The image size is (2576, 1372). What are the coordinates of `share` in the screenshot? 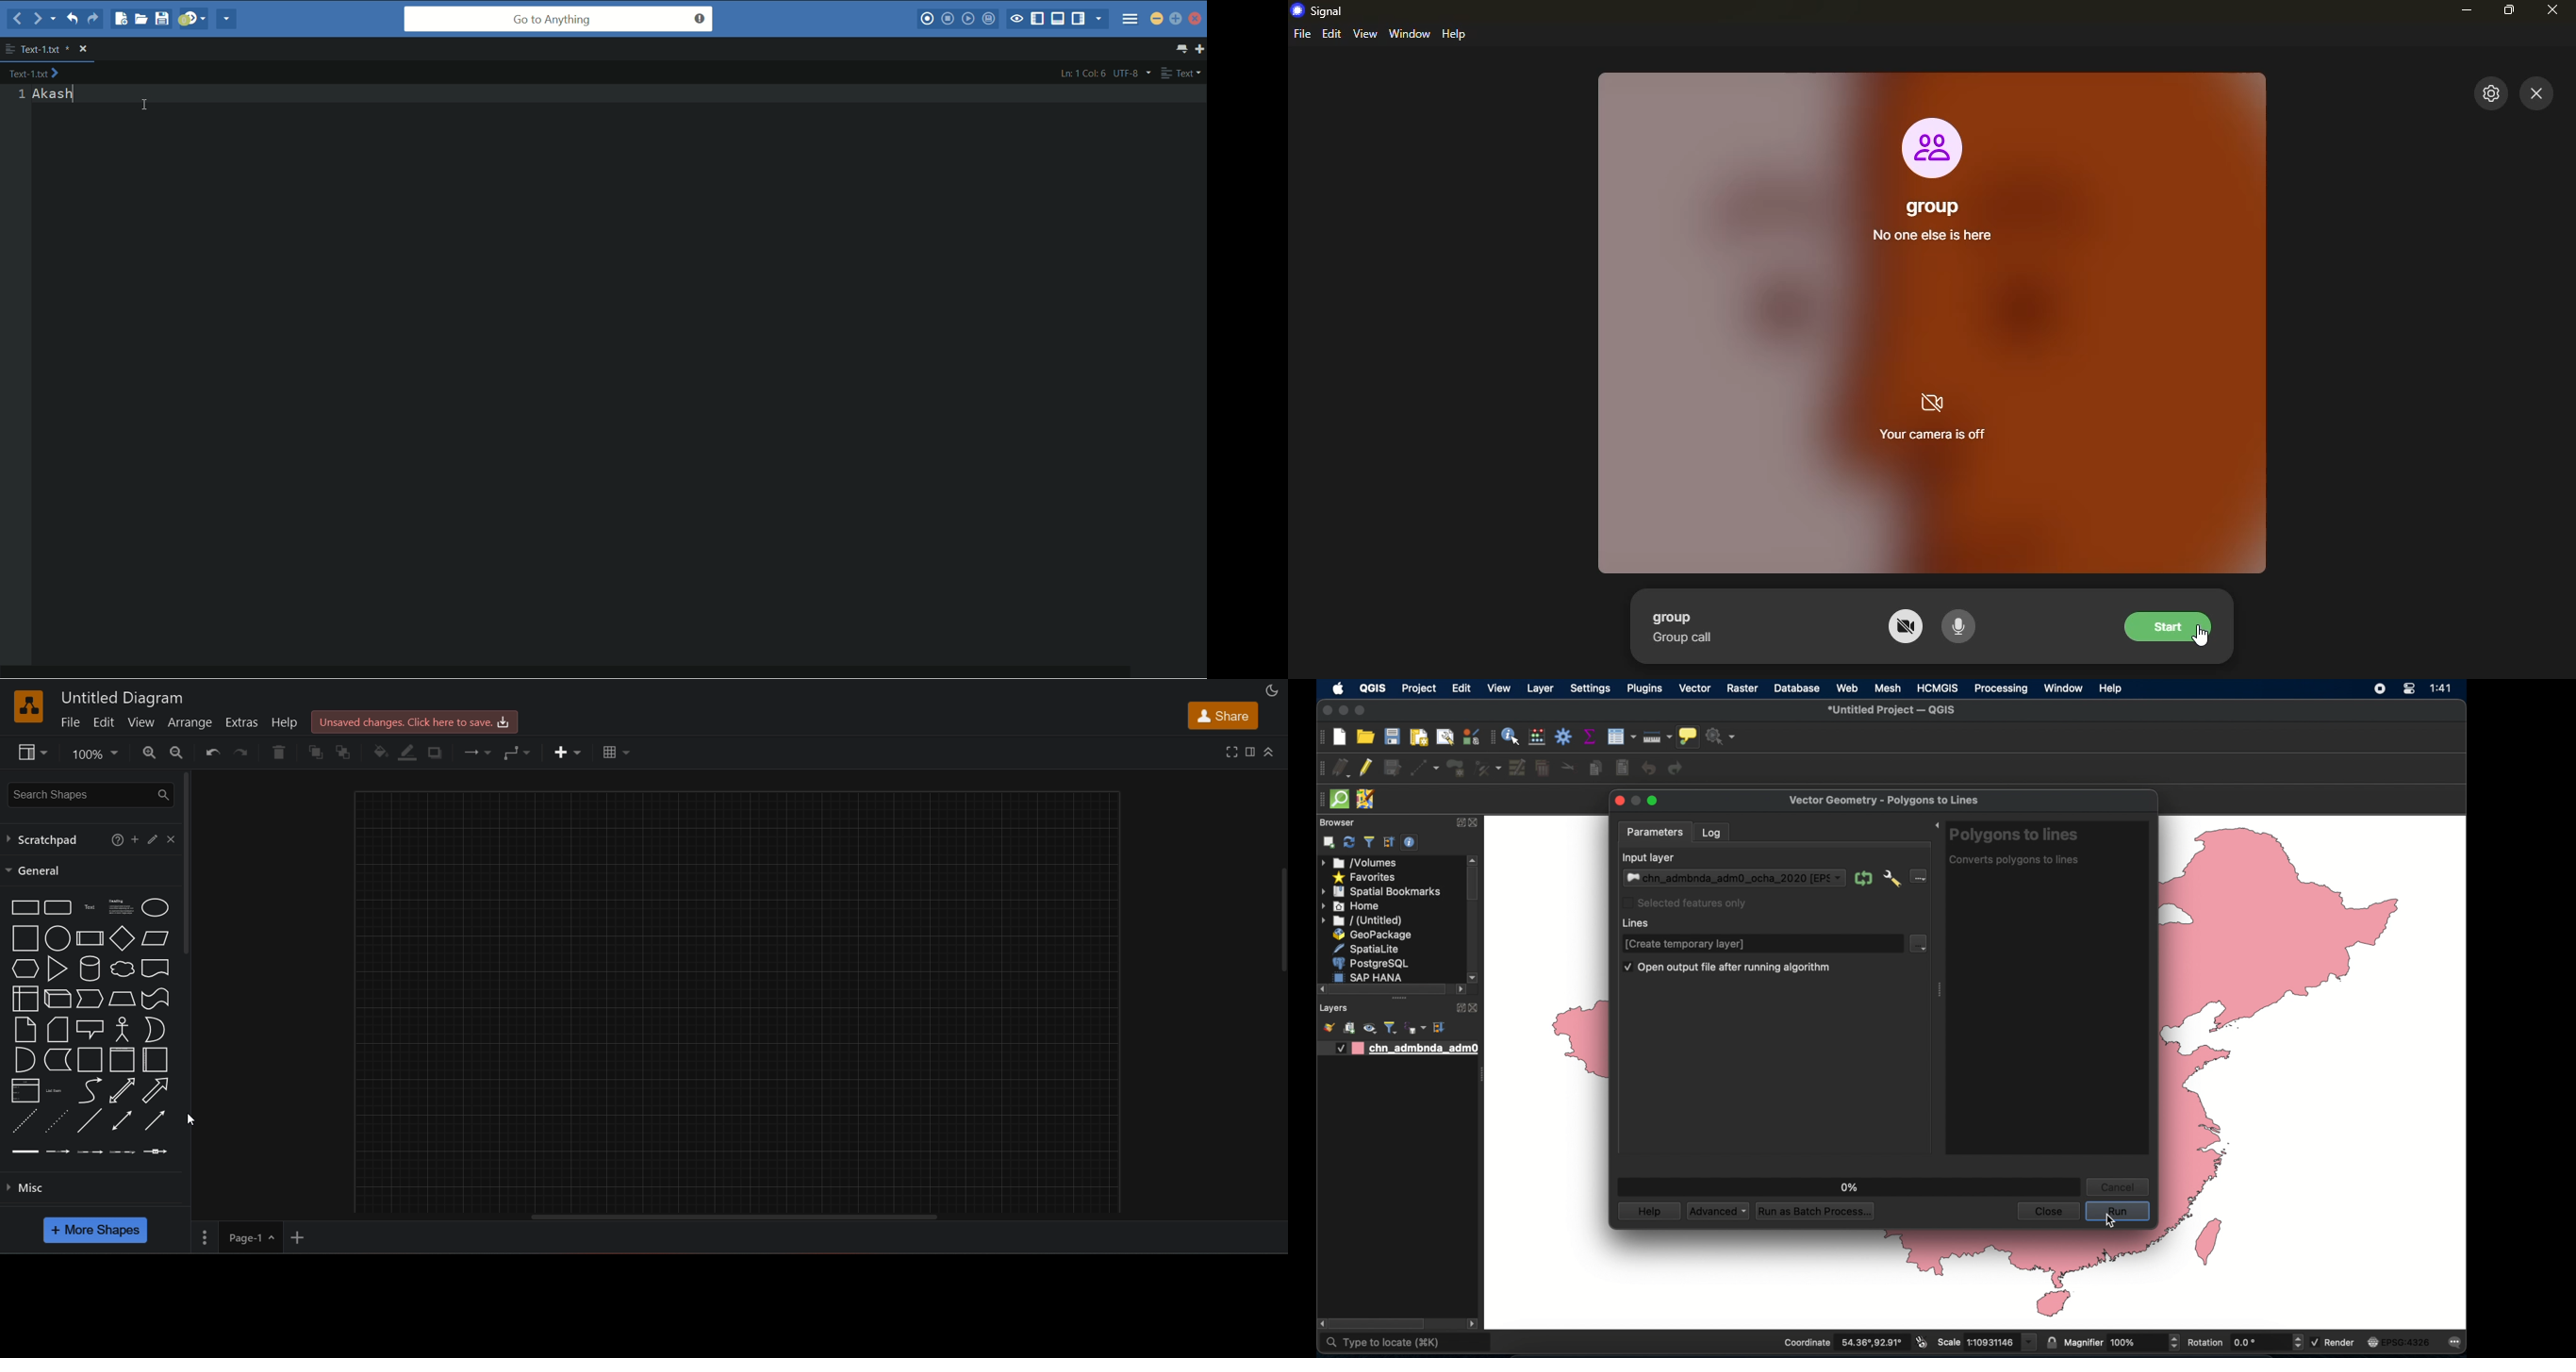 It's located at (1222, 716).